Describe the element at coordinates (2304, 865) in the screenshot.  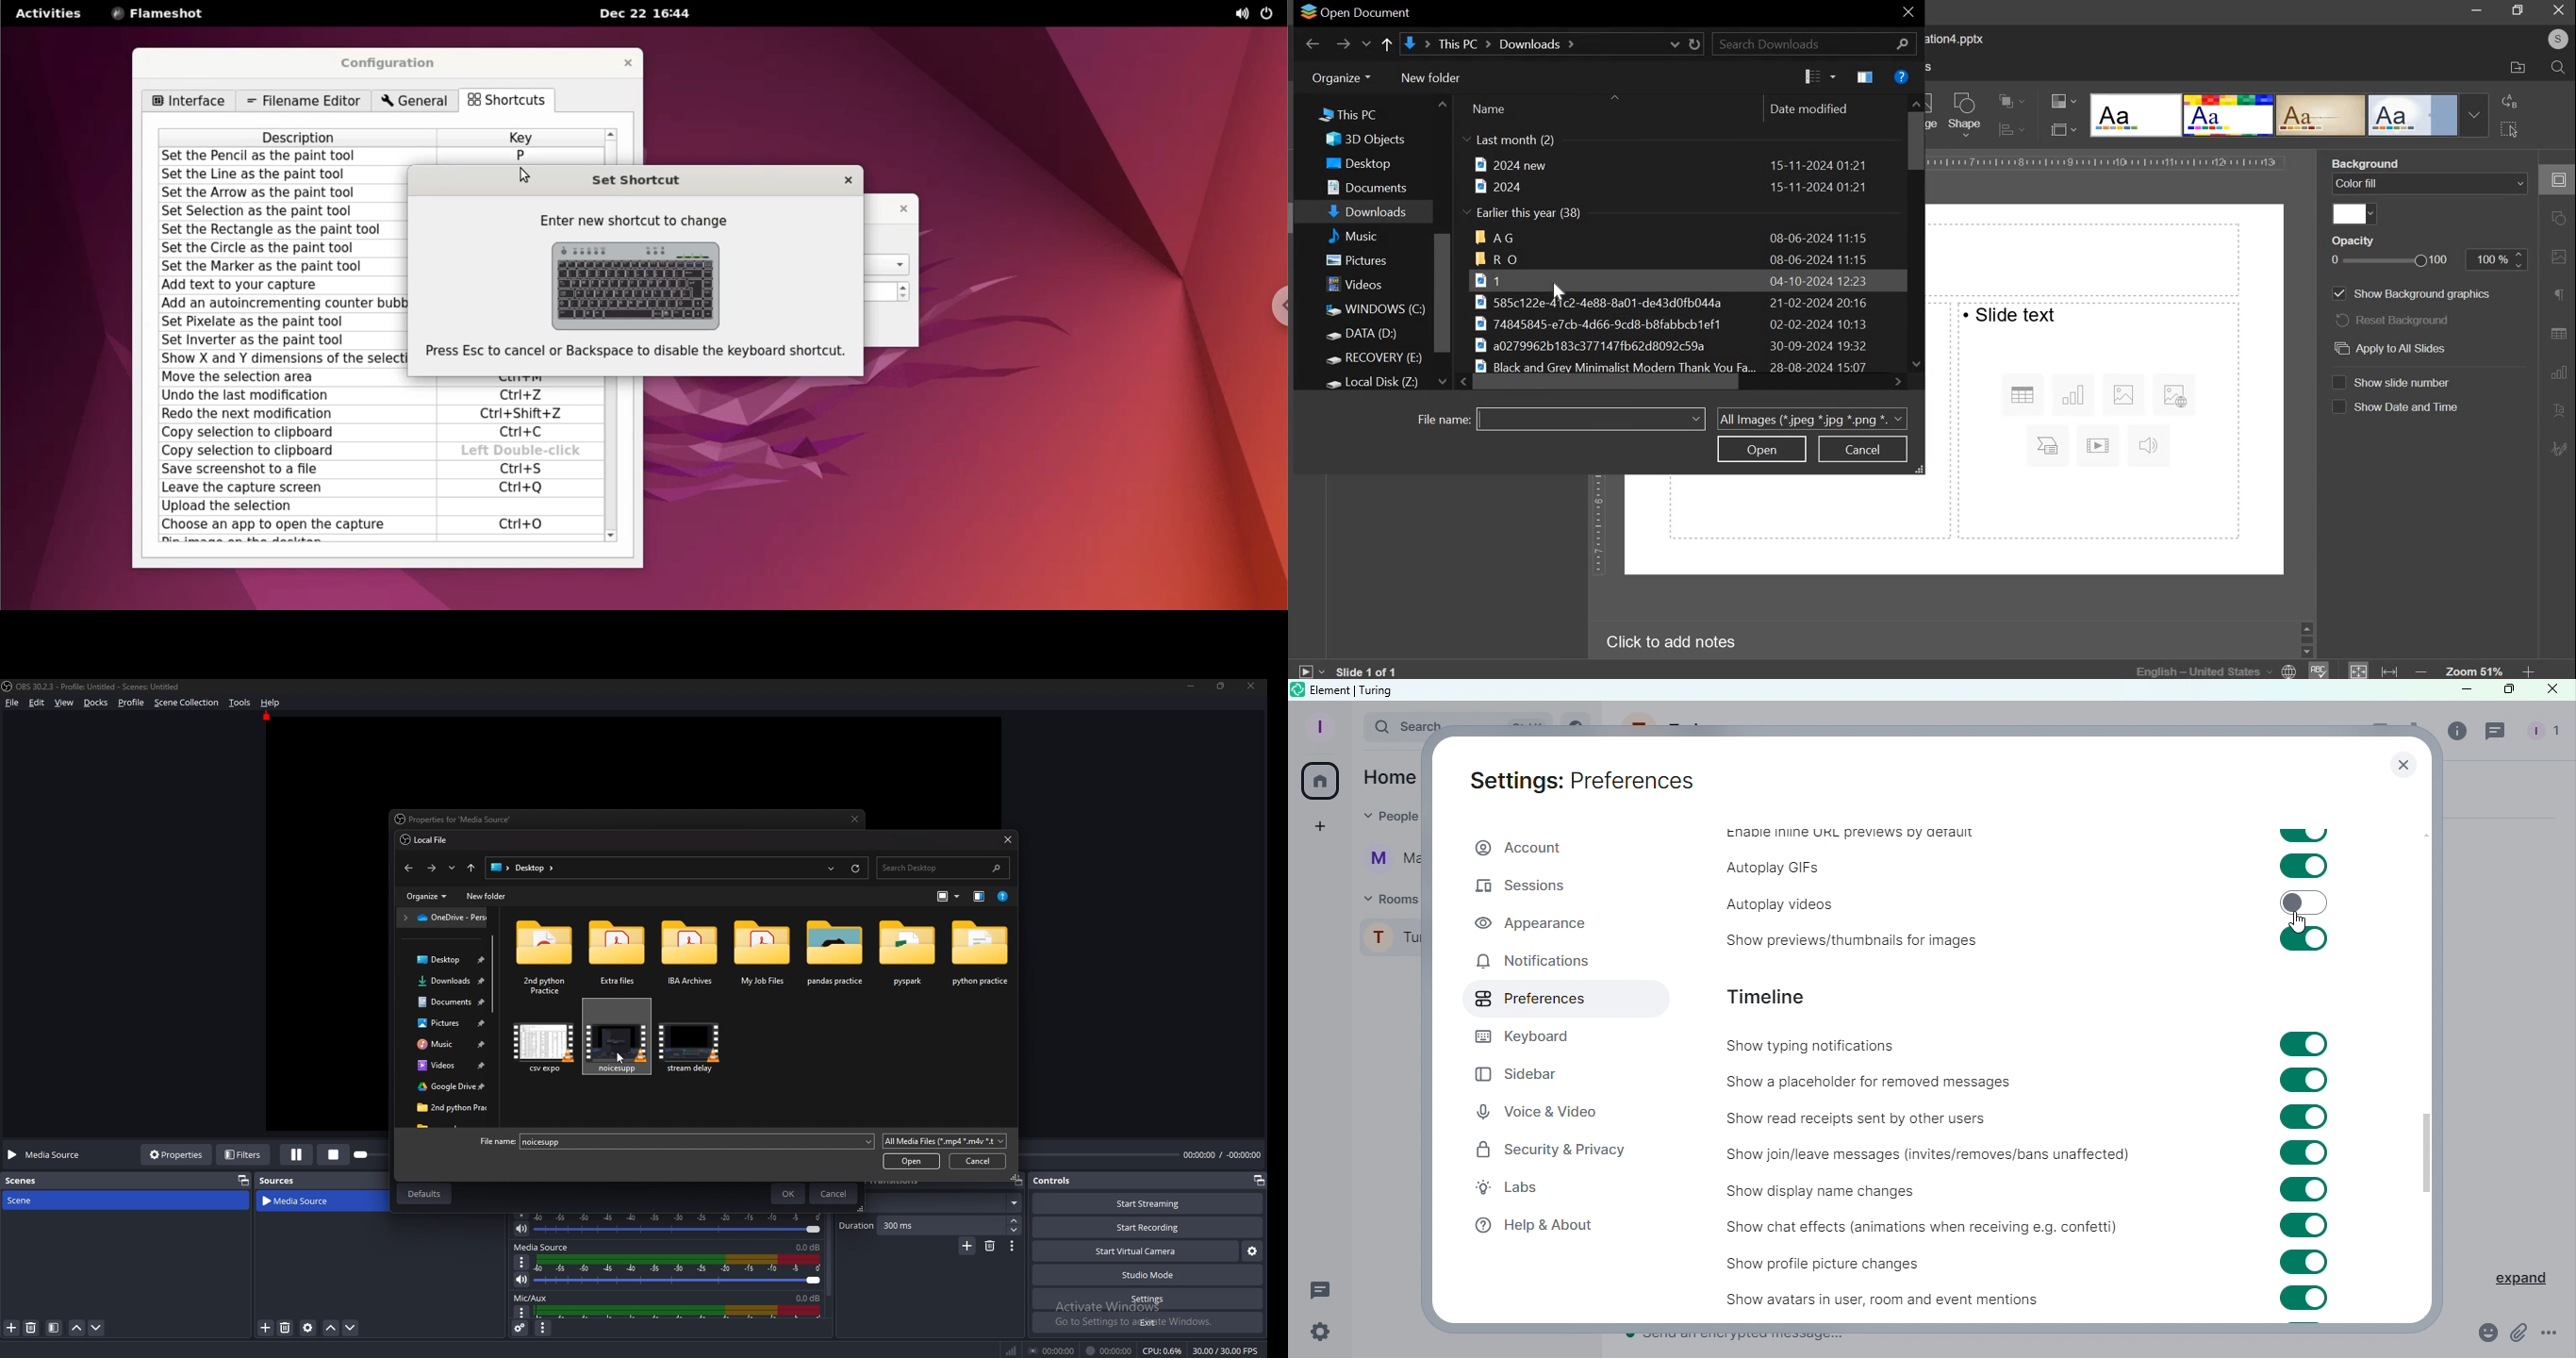
I see `Toggle` at that location.